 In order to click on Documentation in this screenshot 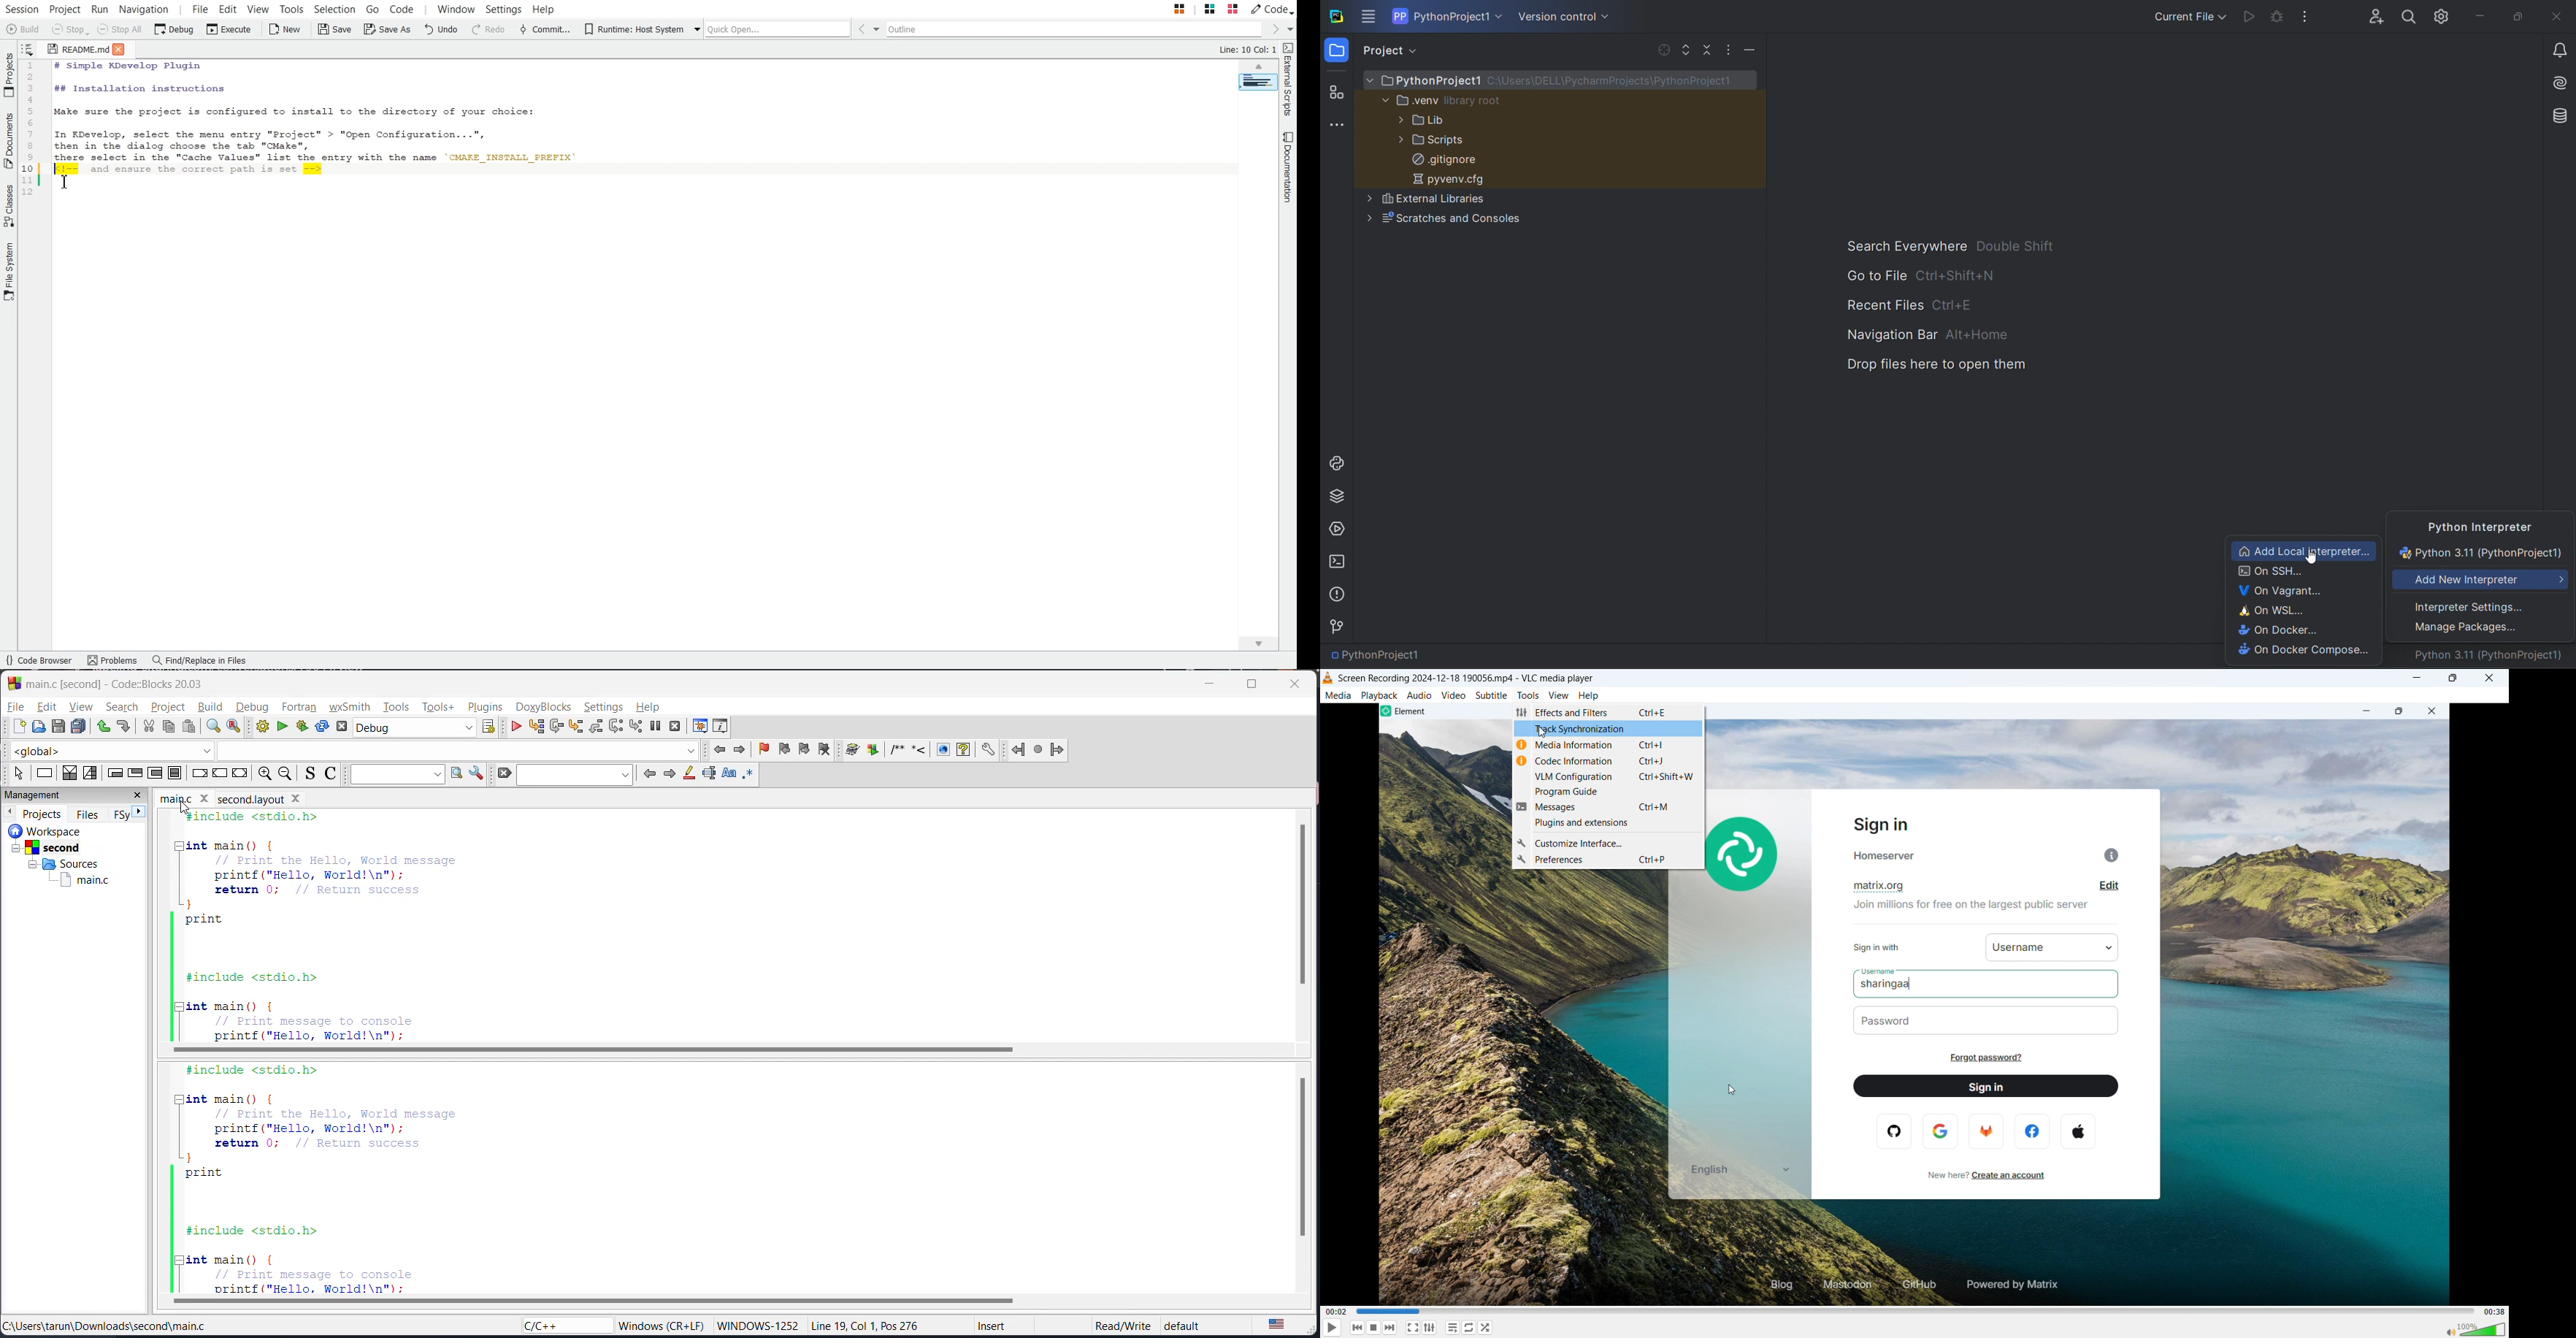, I will do `click(1289, 168)`.